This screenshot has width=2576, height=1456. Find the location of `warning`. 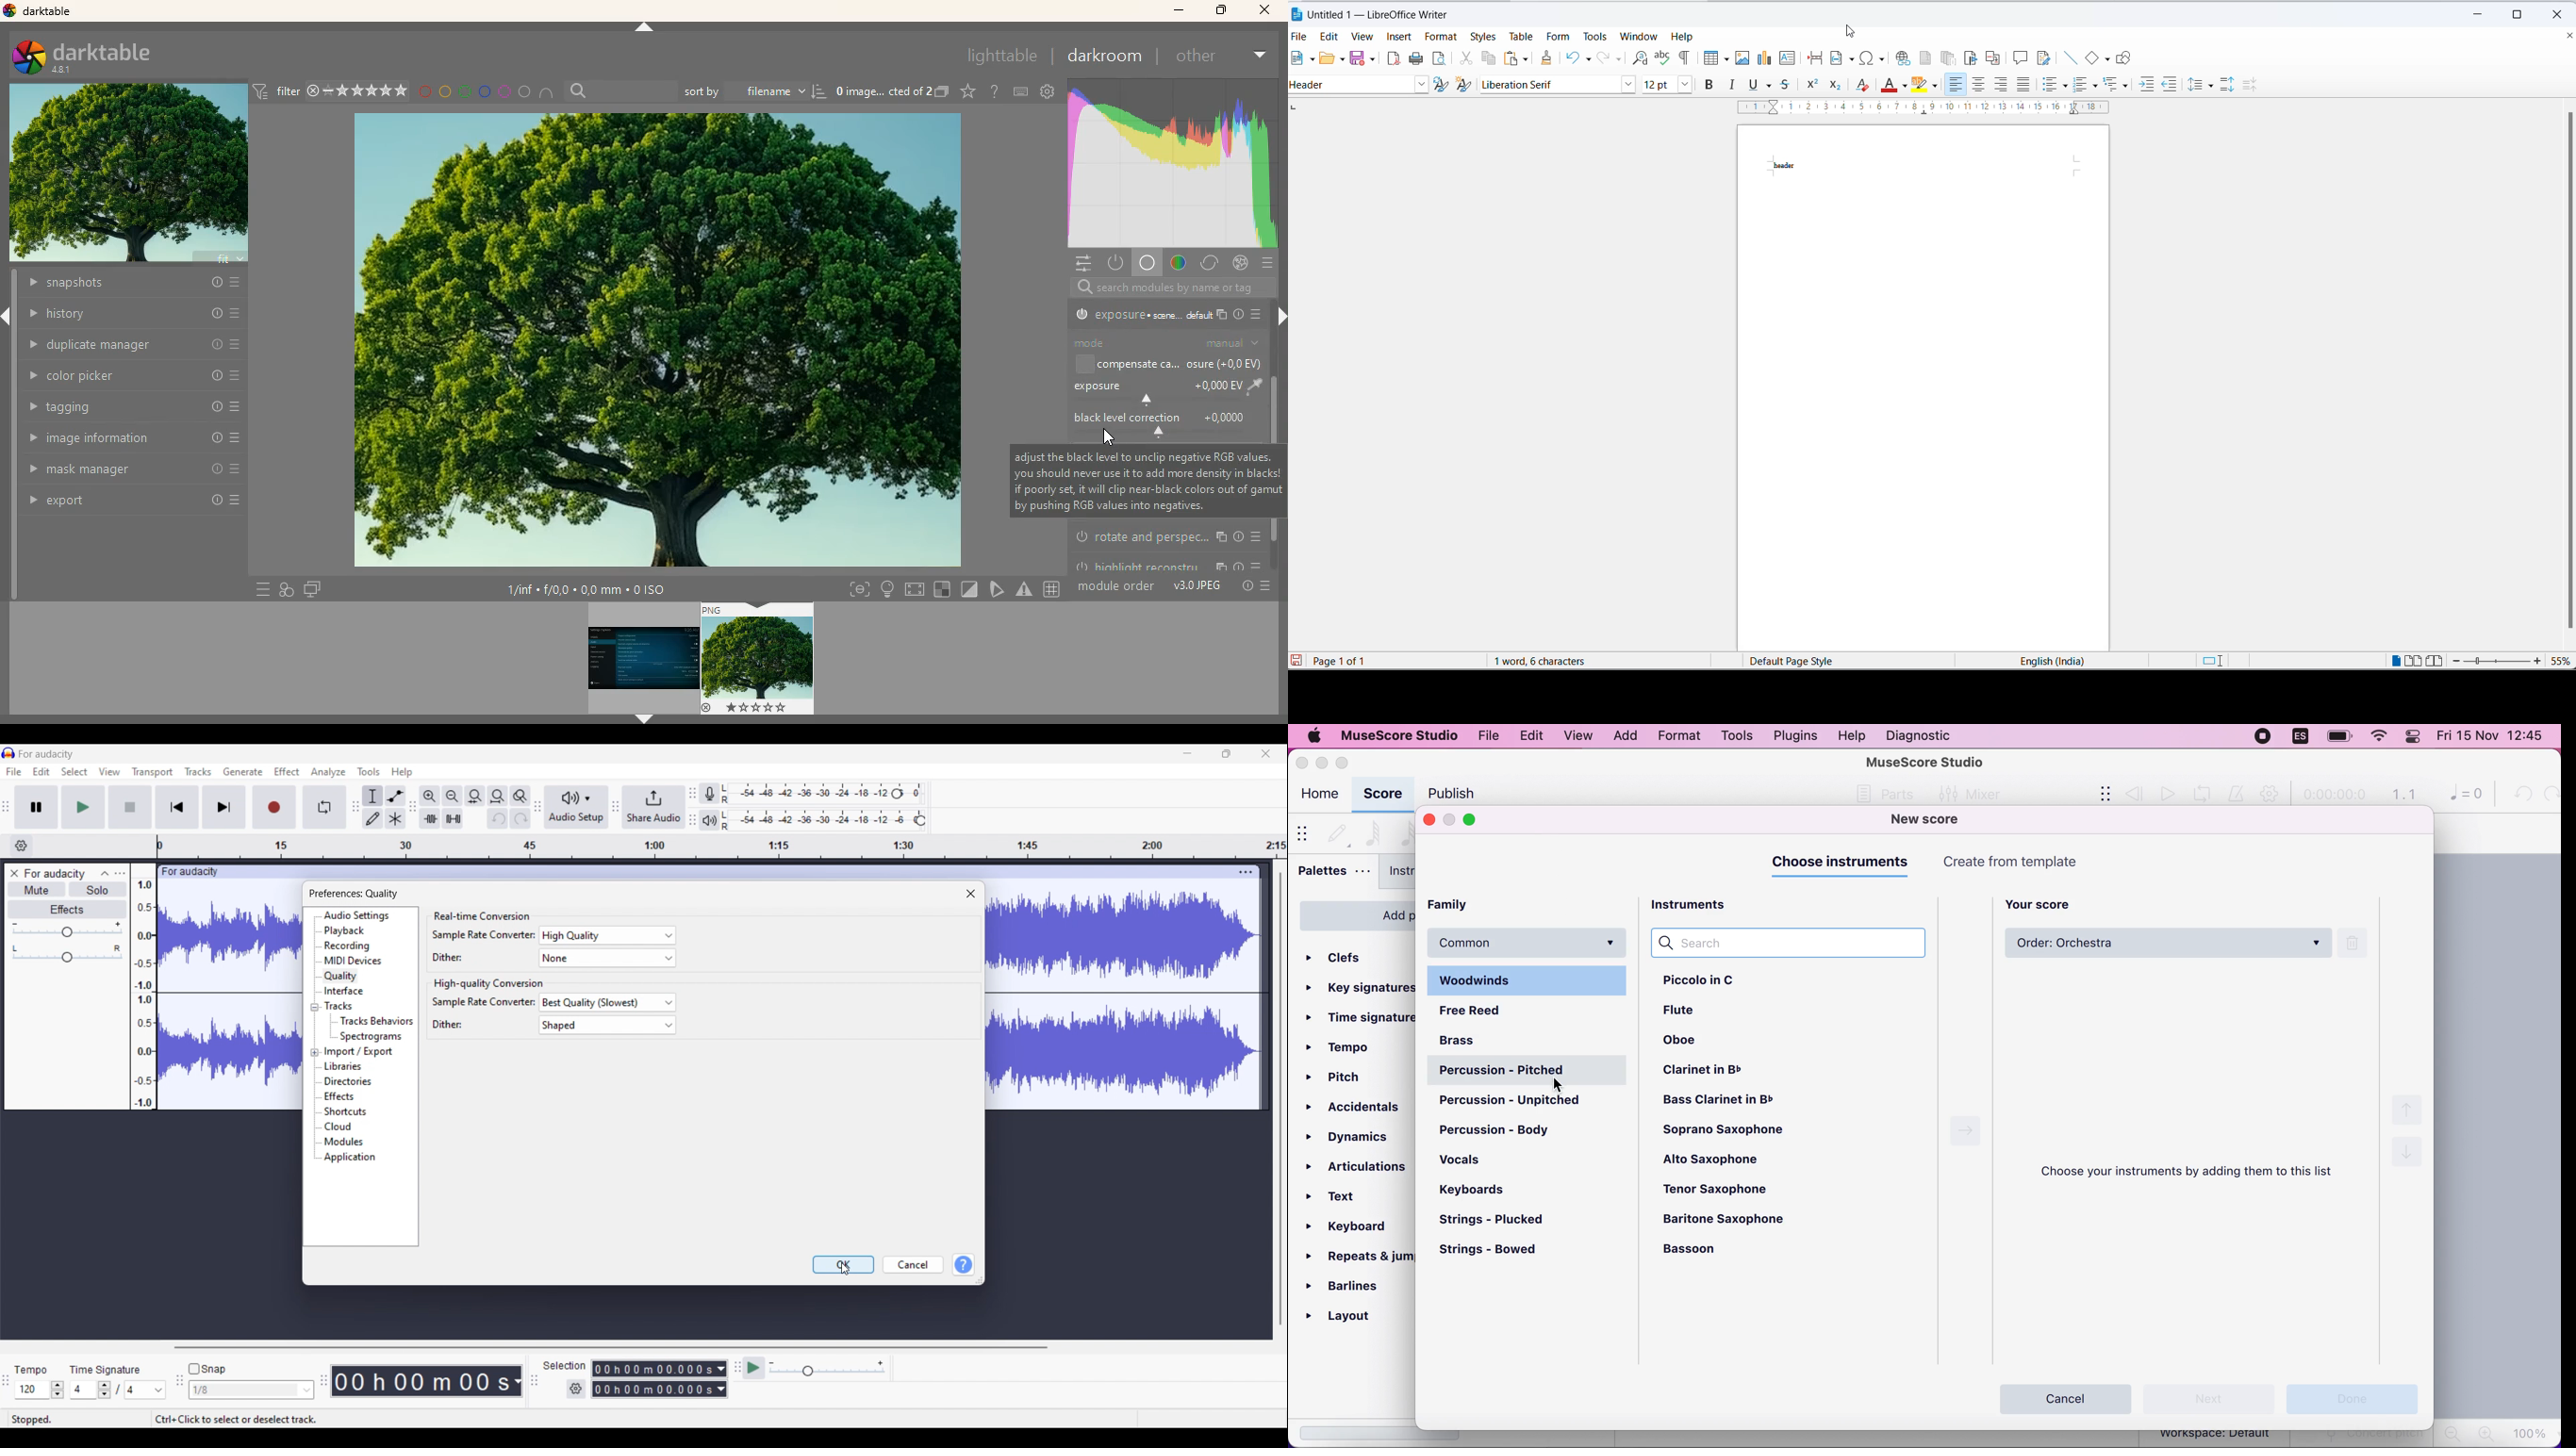

warning is located at coordinates (1027, 589).